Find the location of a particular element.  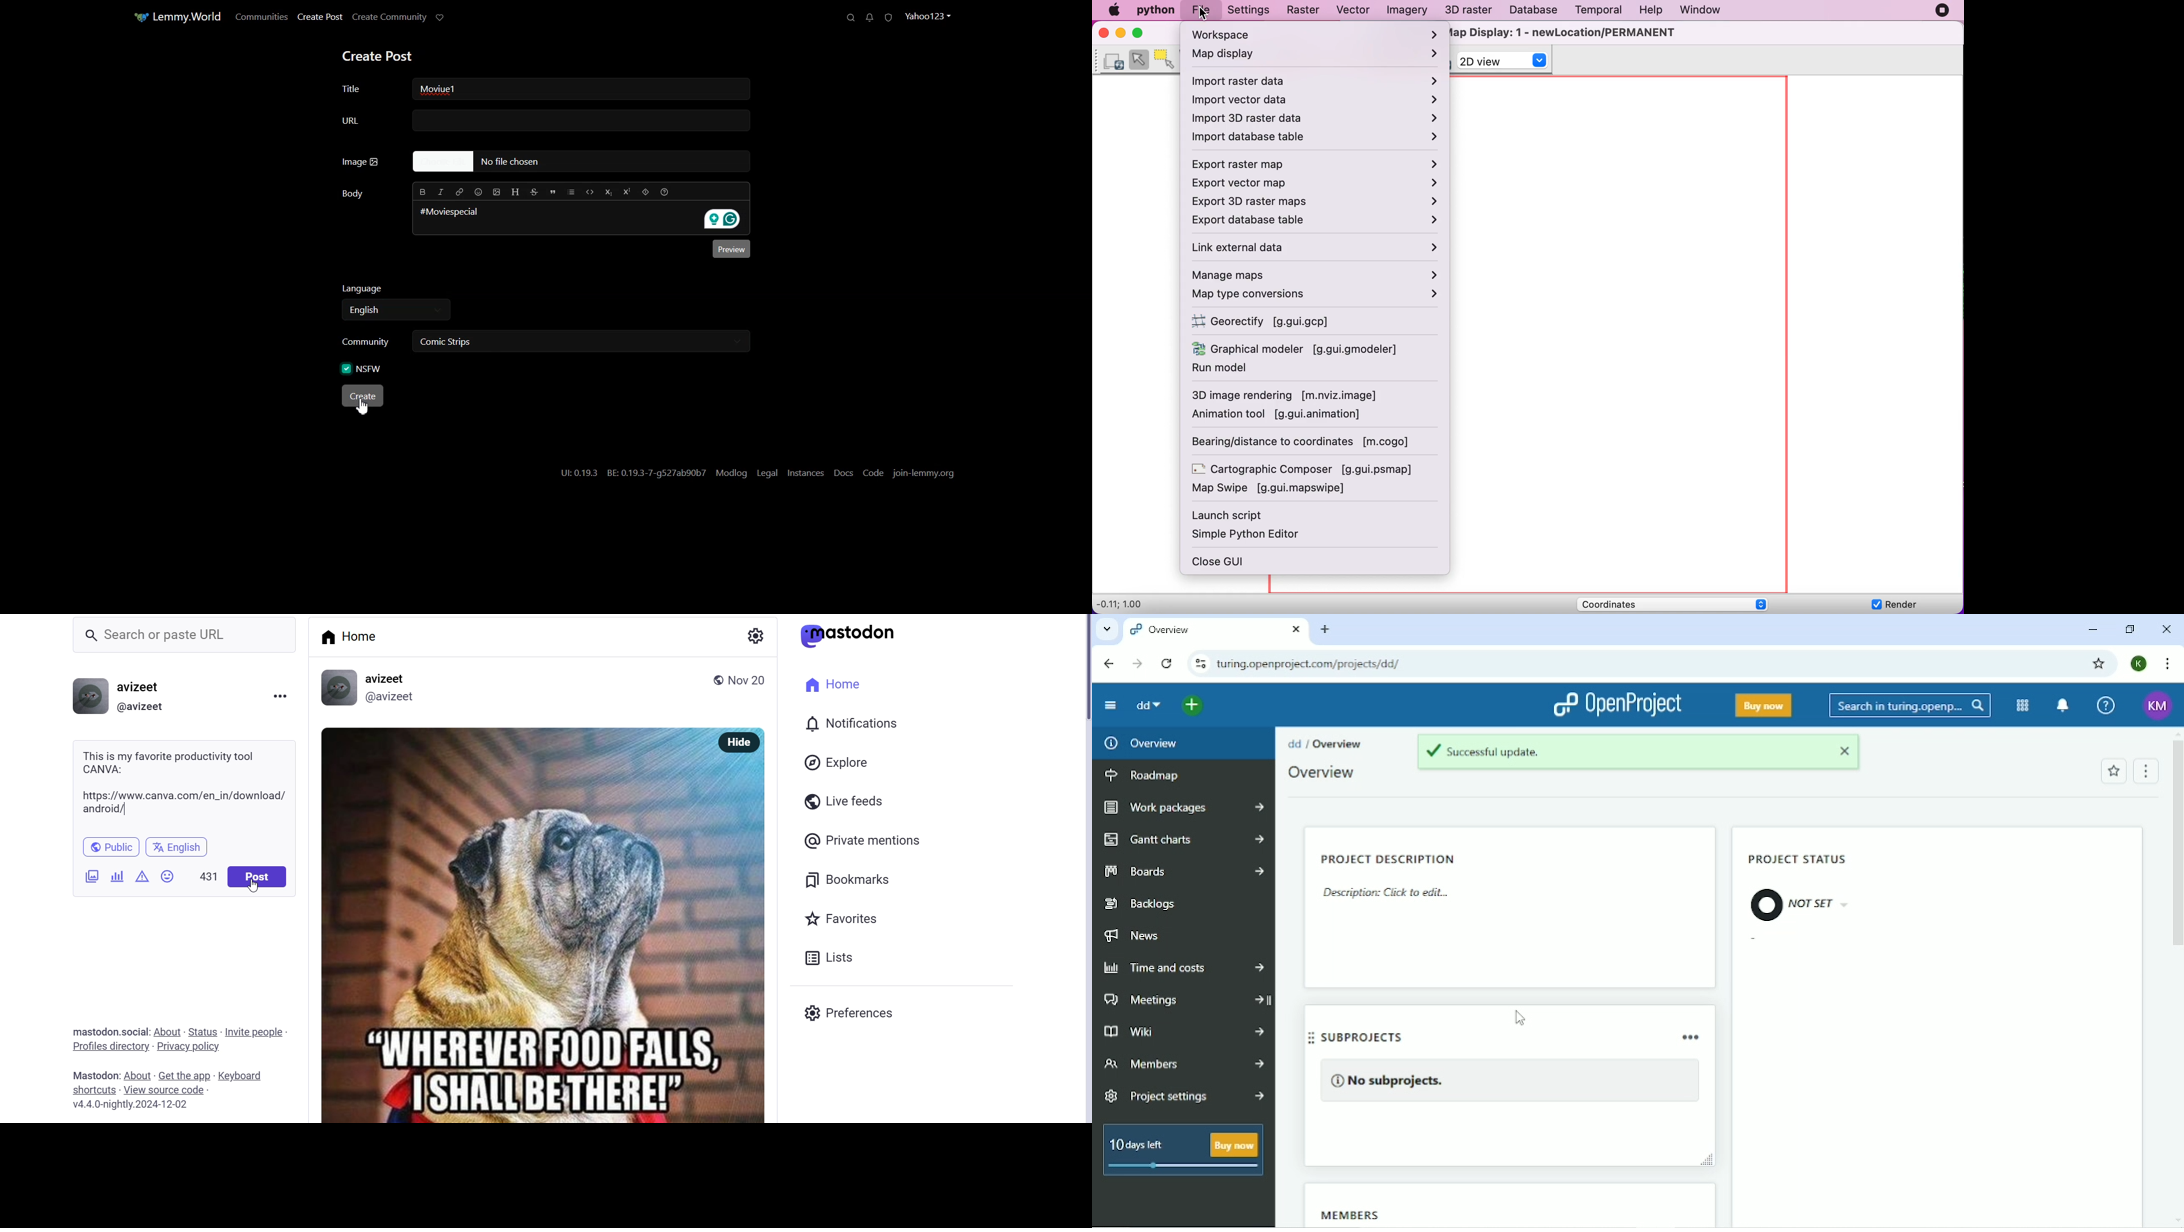

add poll is located at coordinates (117, 875).